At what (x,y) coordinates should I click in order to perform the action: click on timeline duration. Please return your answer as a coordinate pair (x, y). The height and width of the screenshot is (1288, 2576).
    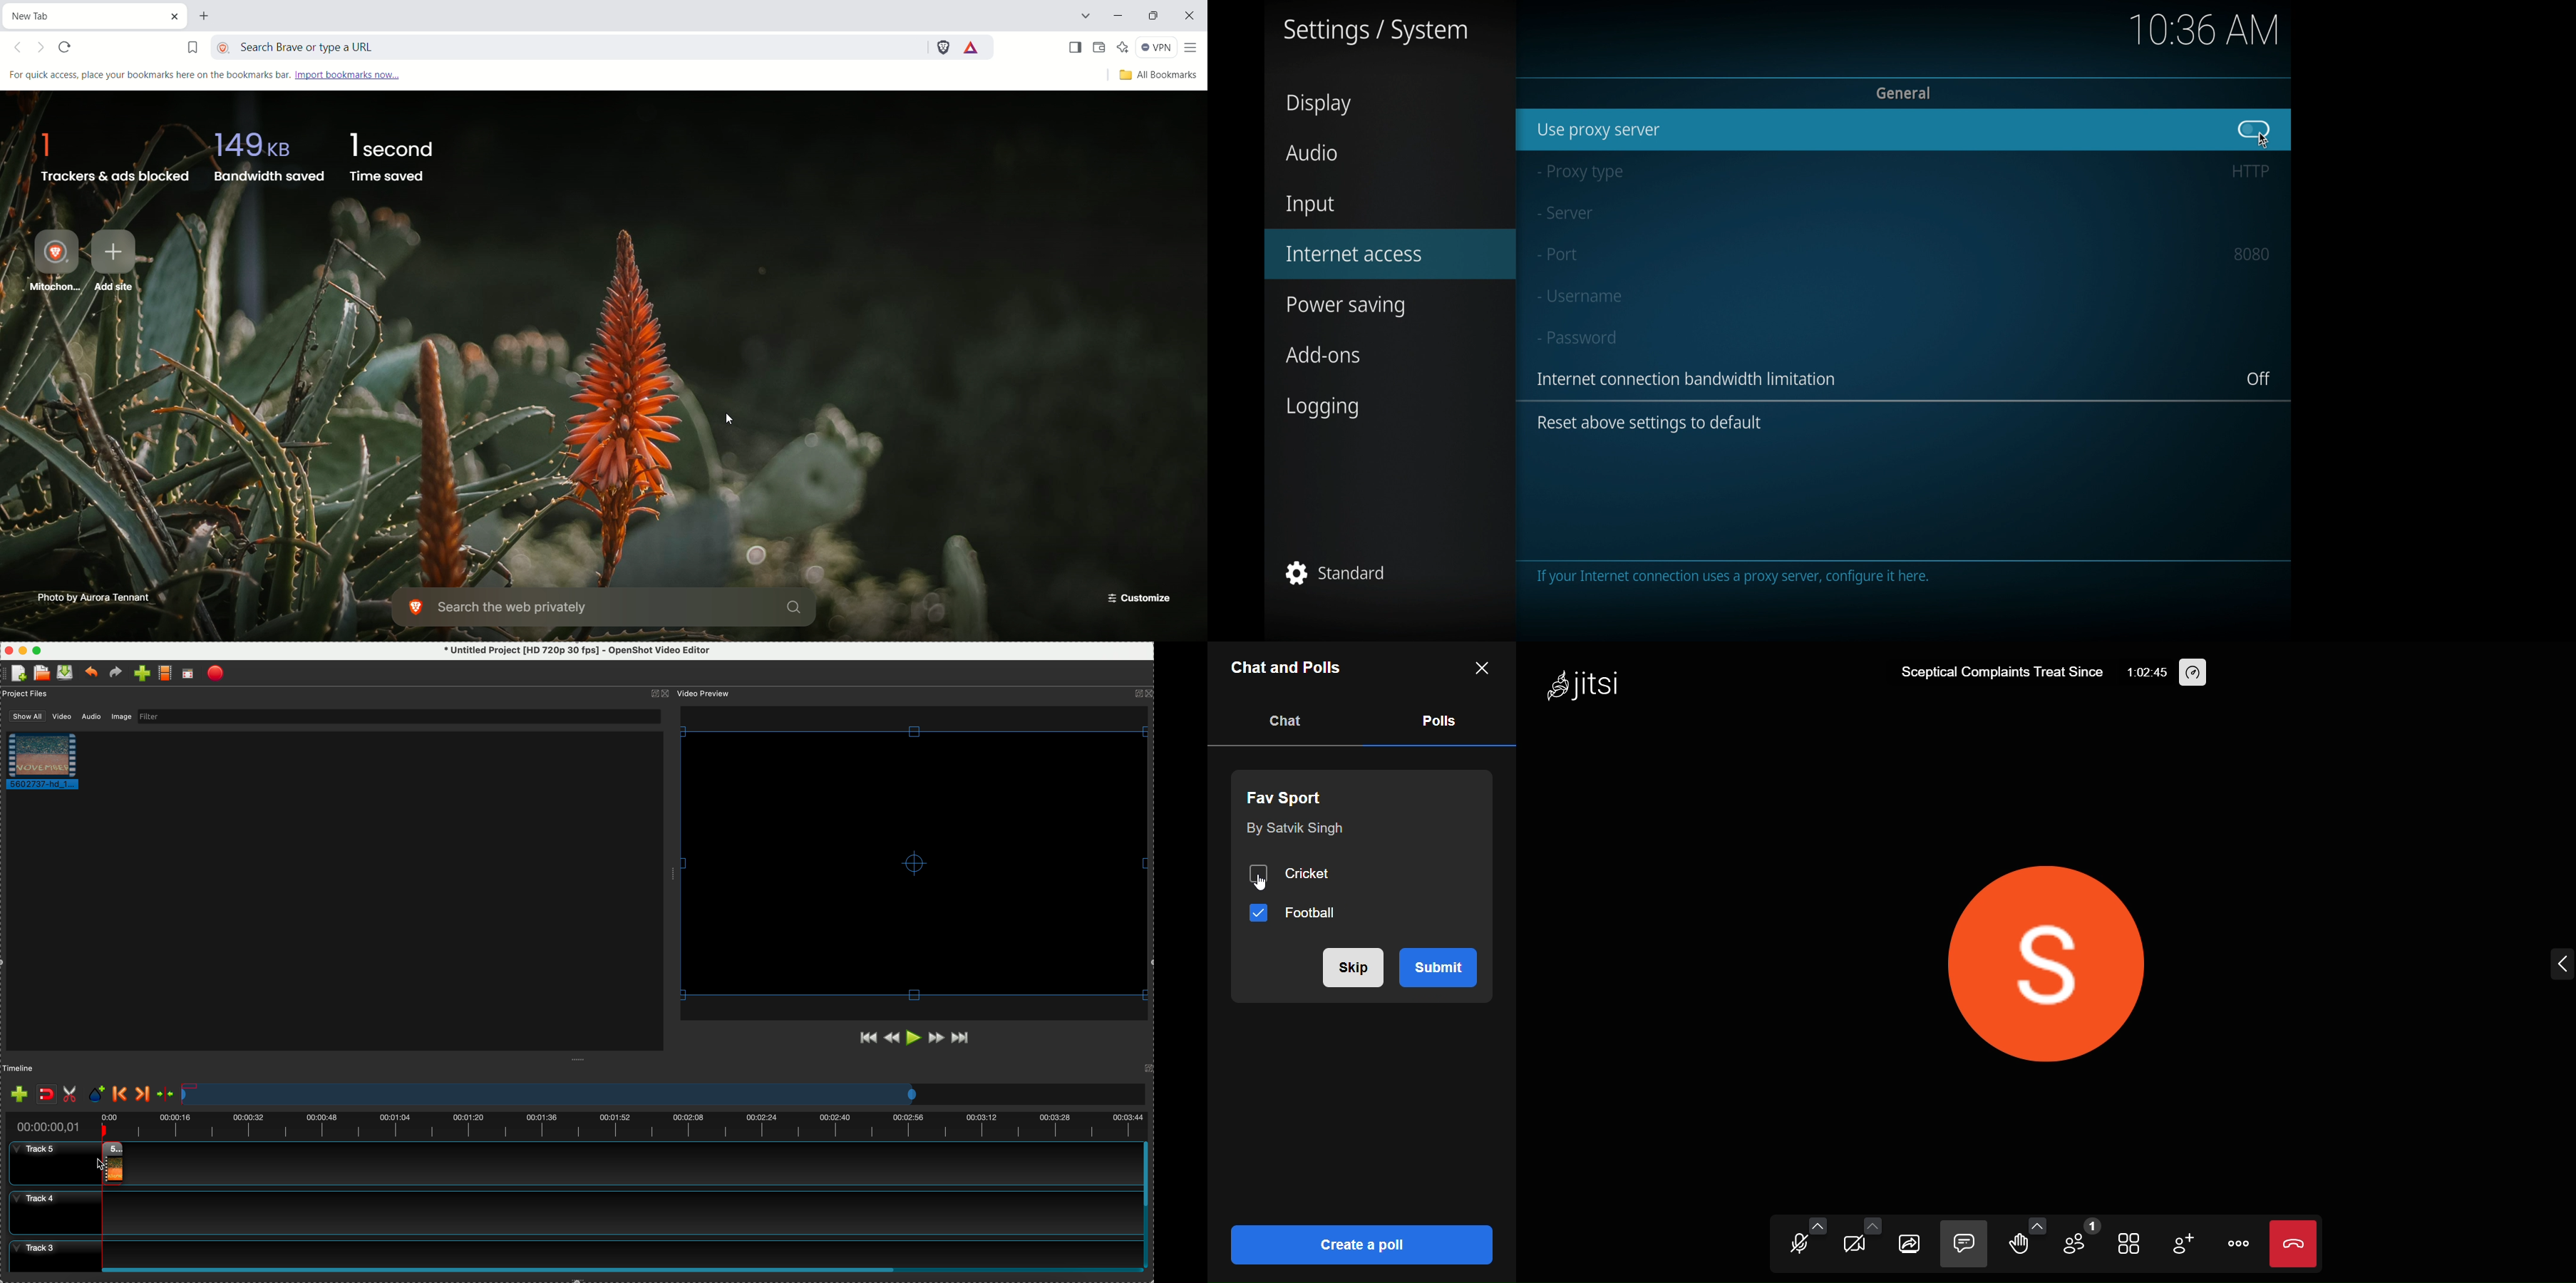
    Looking at the image, I should click on (574, 1123).